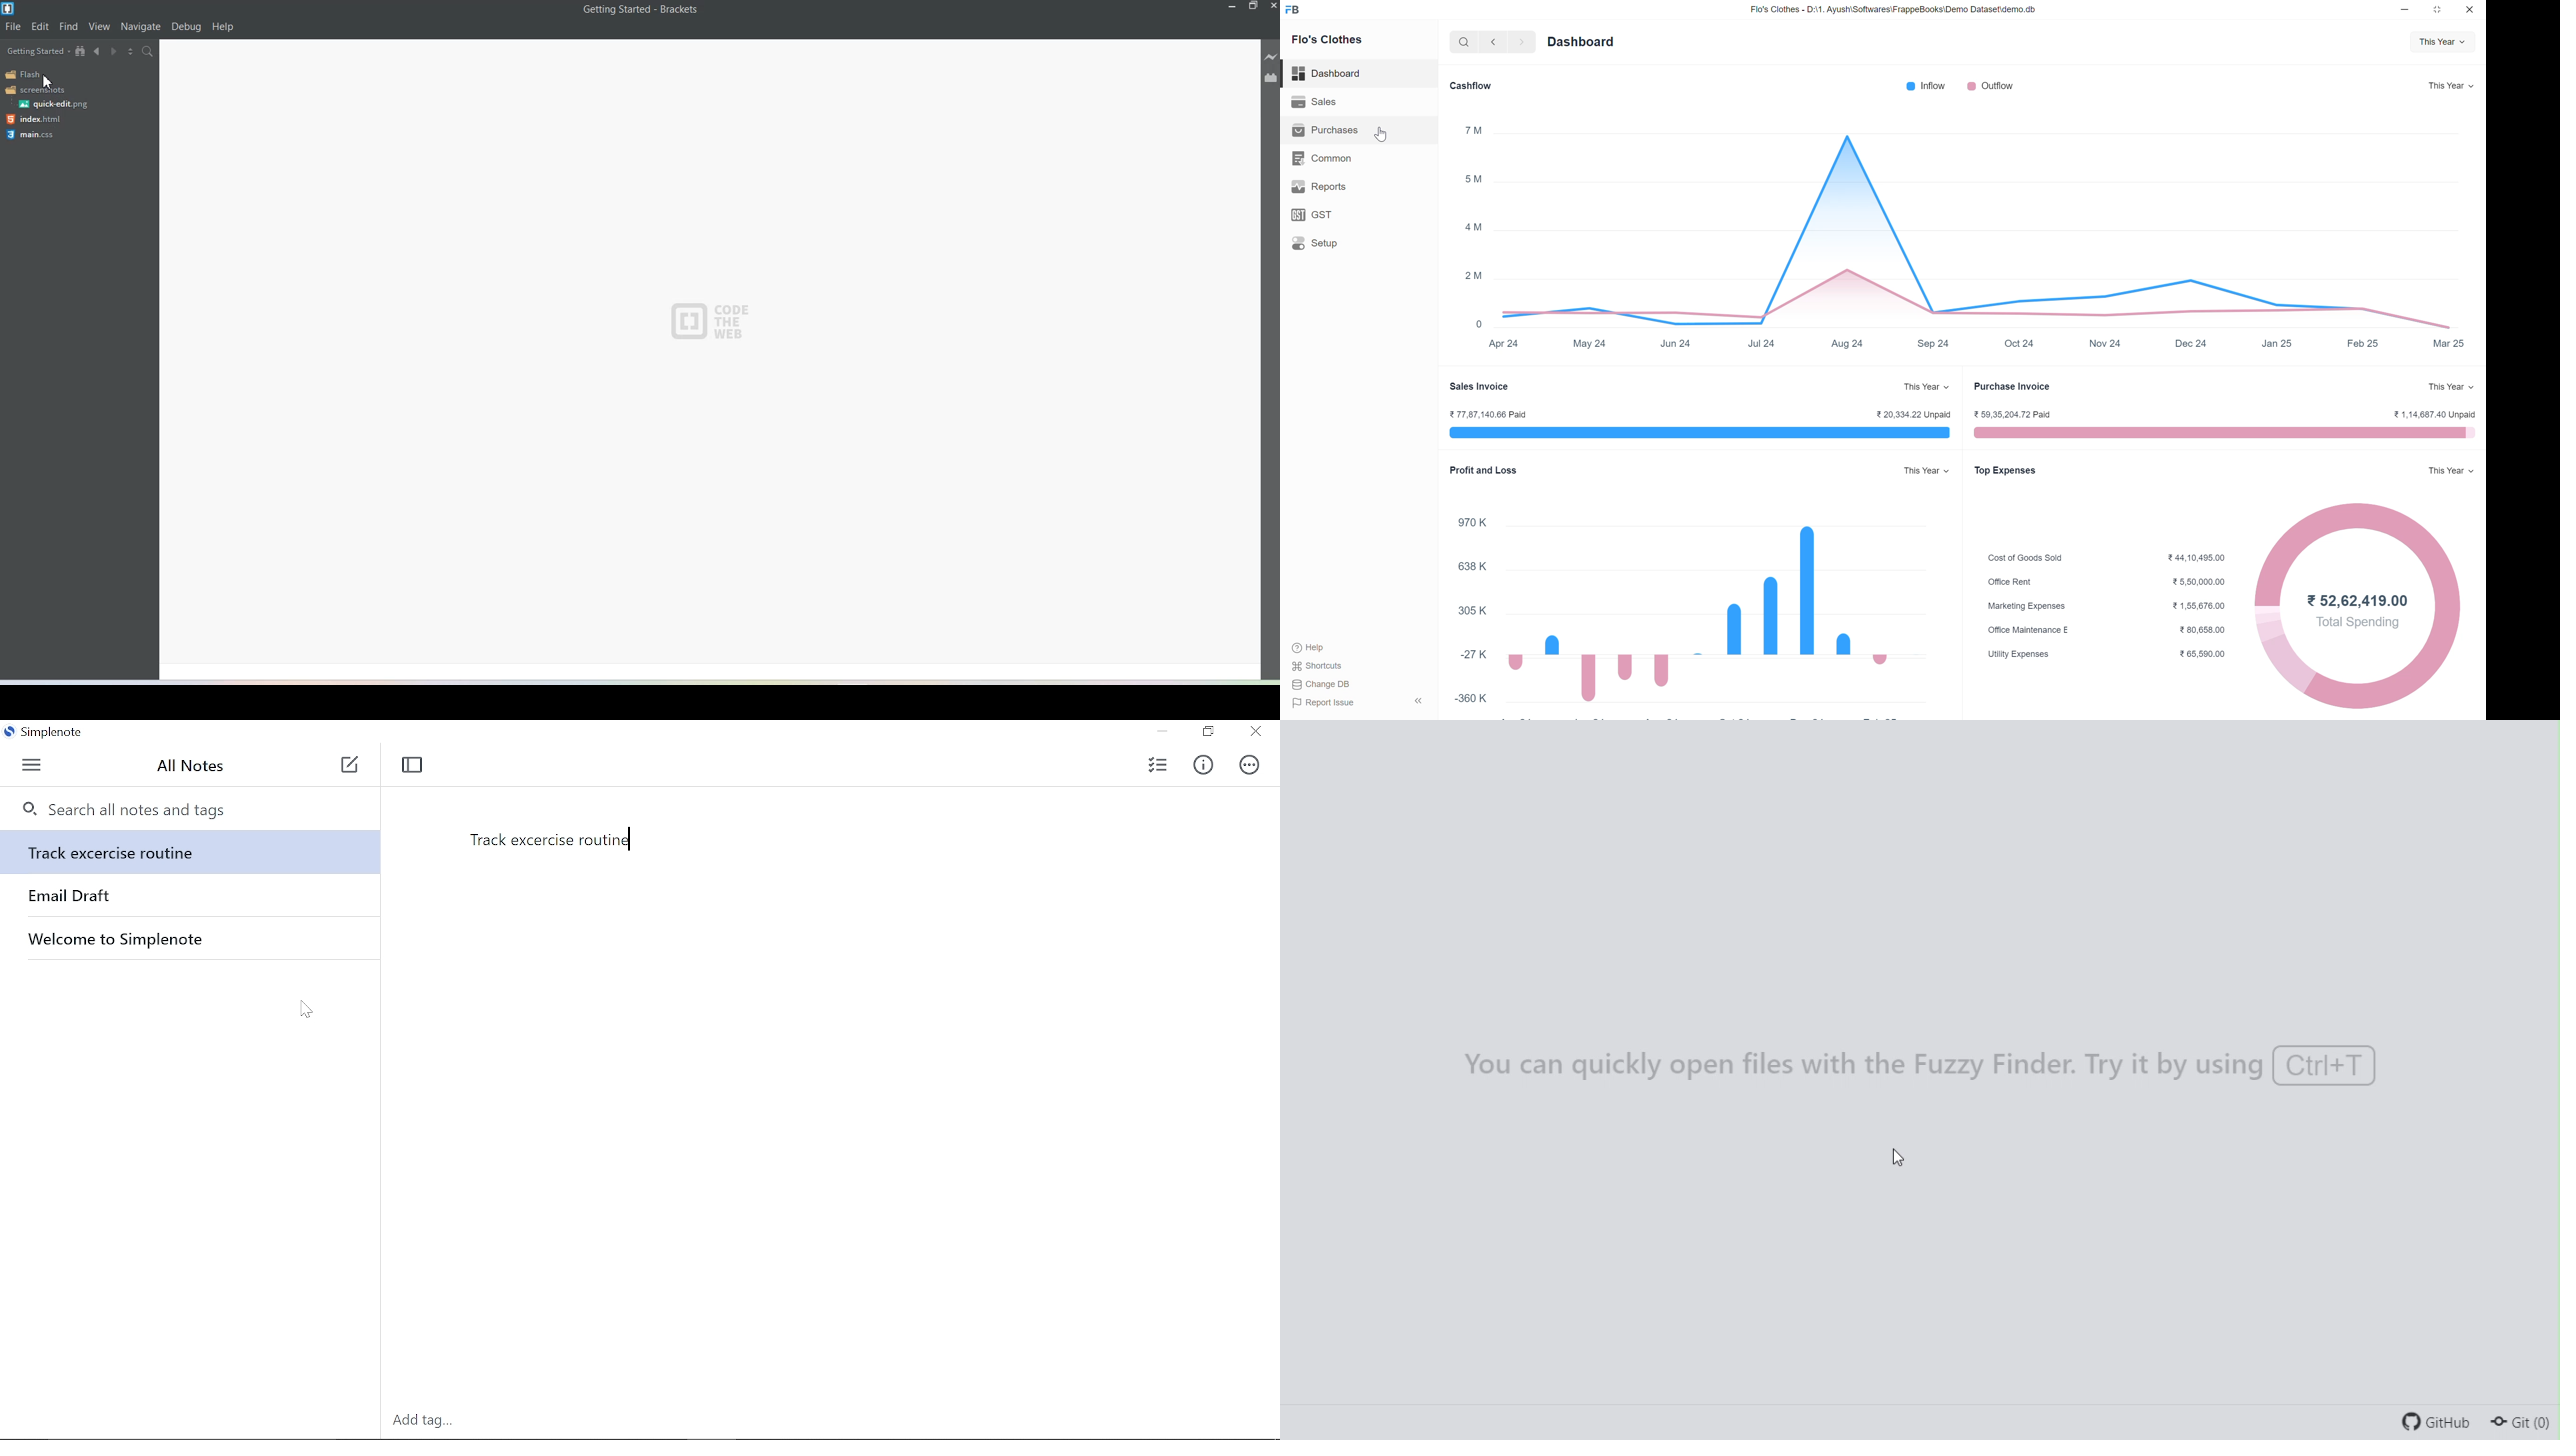 The image size is (2576, 1456). Describe the element at coordinates (1317, 666) in the screenshot. I see `Shortcuts` at that location.